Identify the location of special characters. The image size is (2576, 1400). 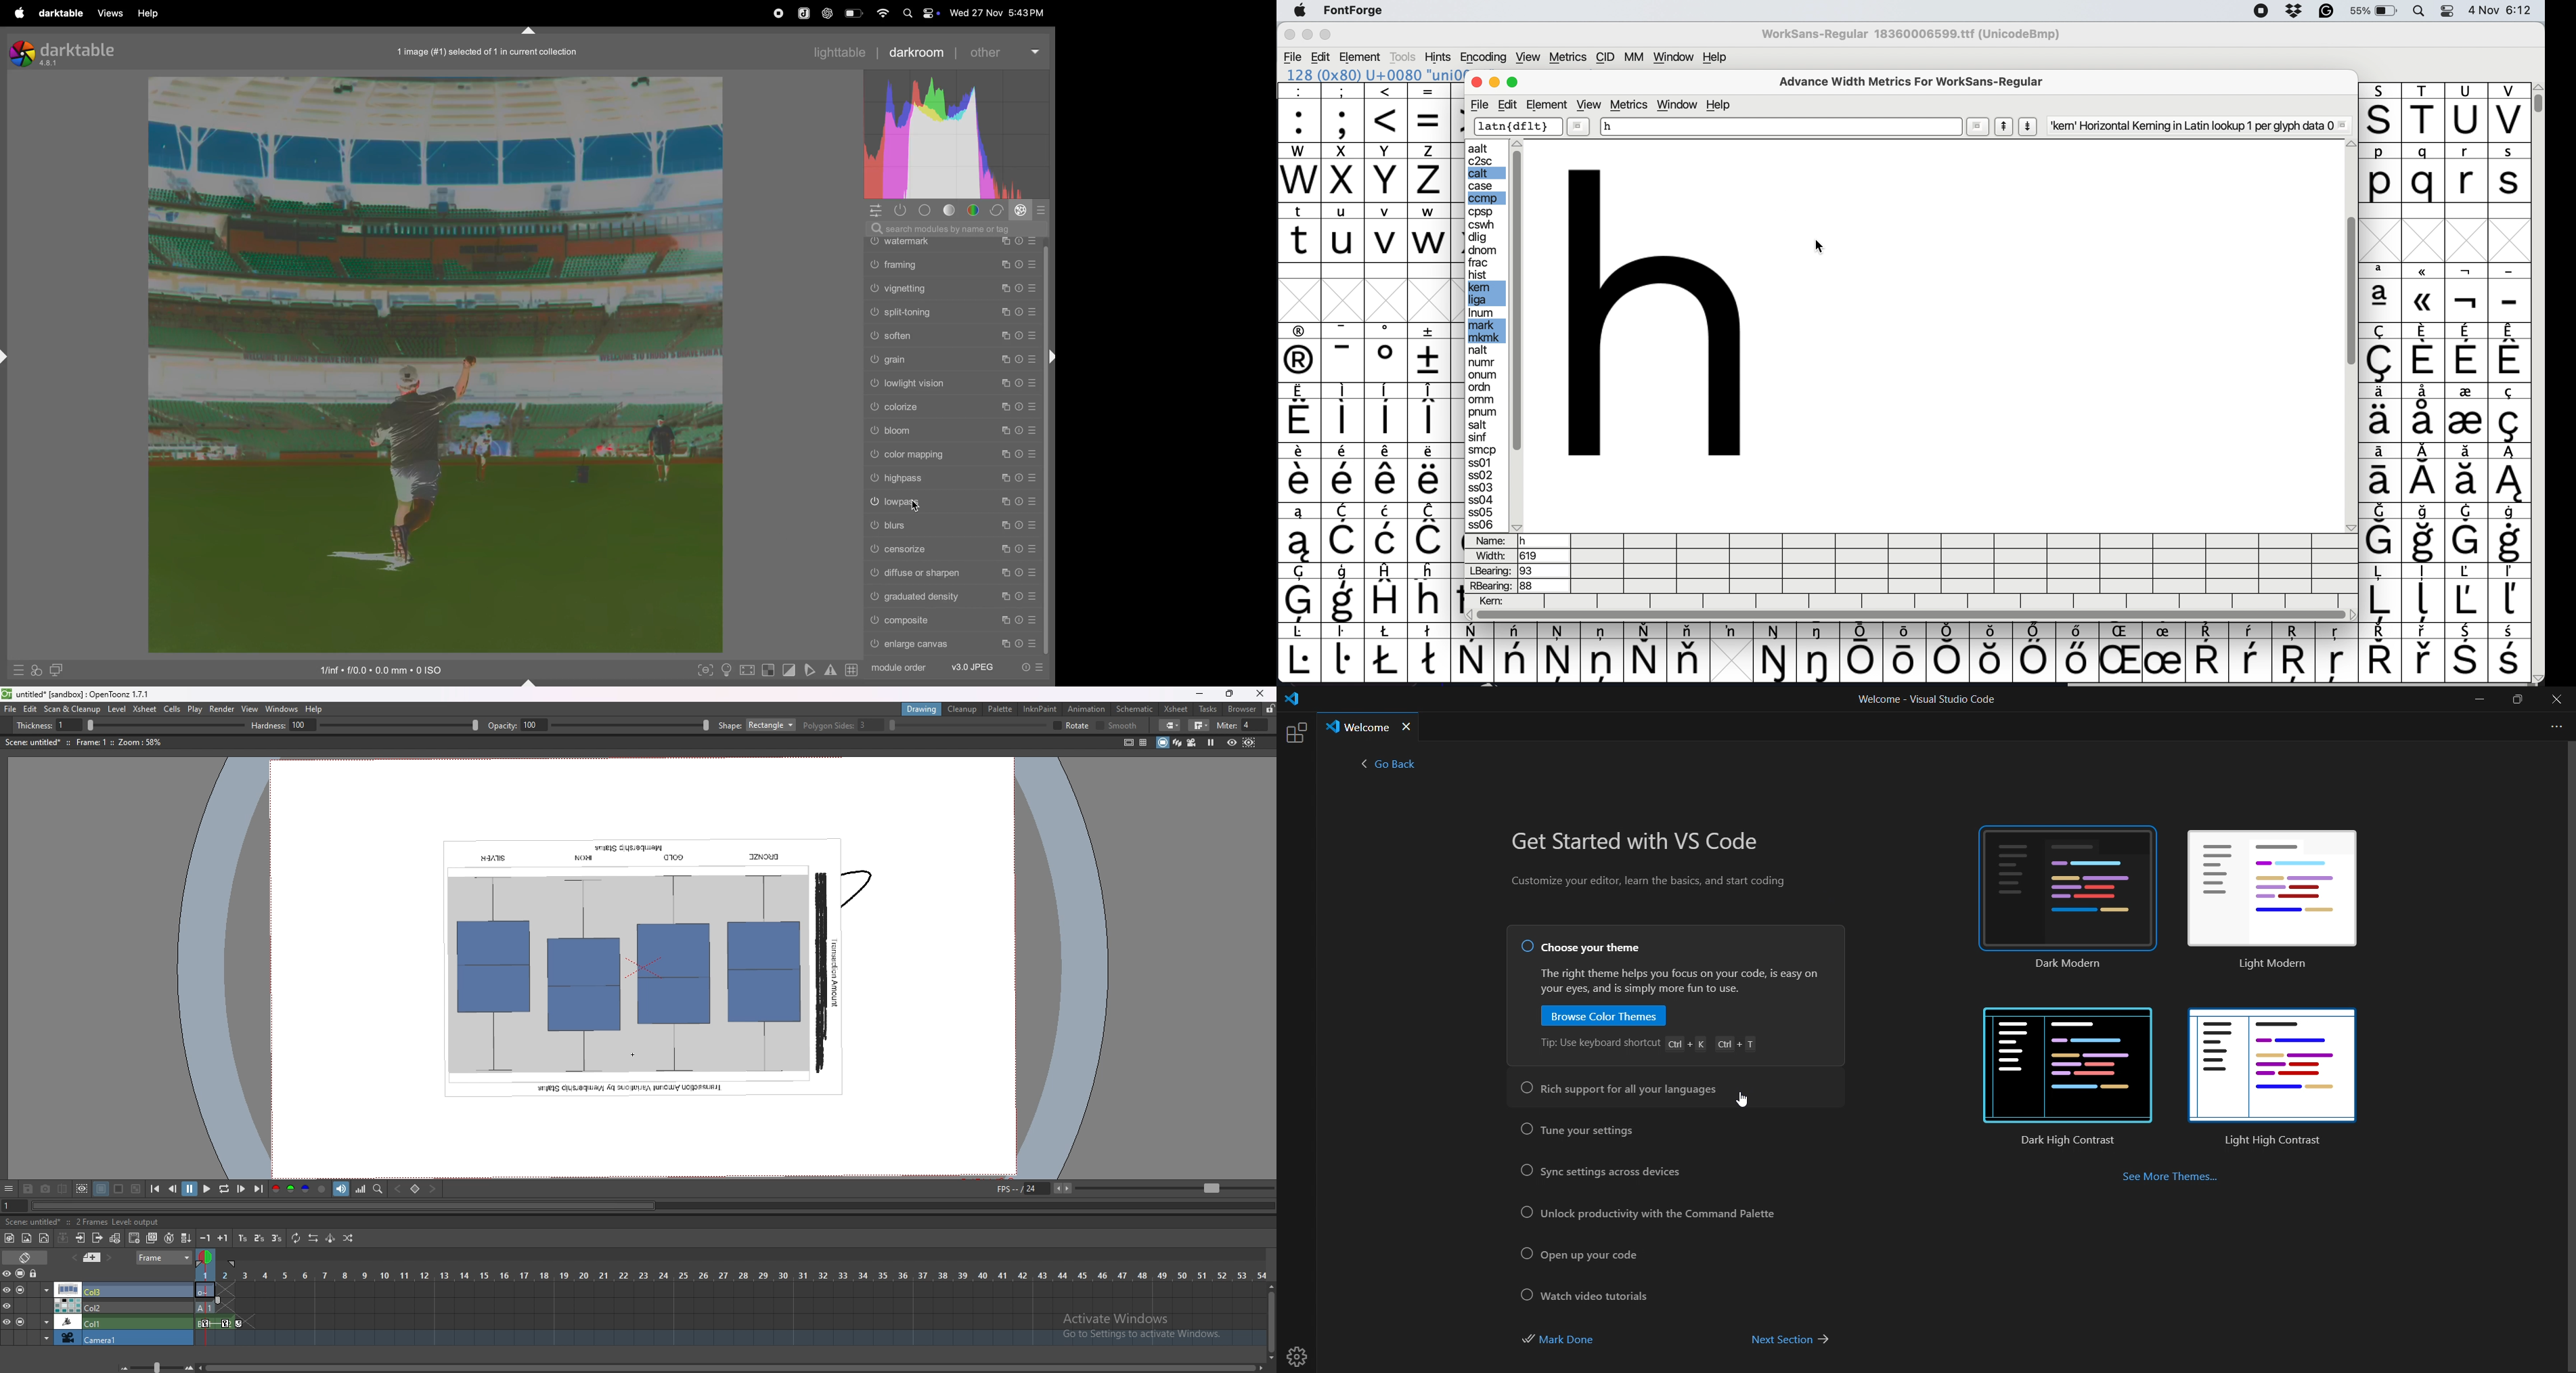
(1364, 450).